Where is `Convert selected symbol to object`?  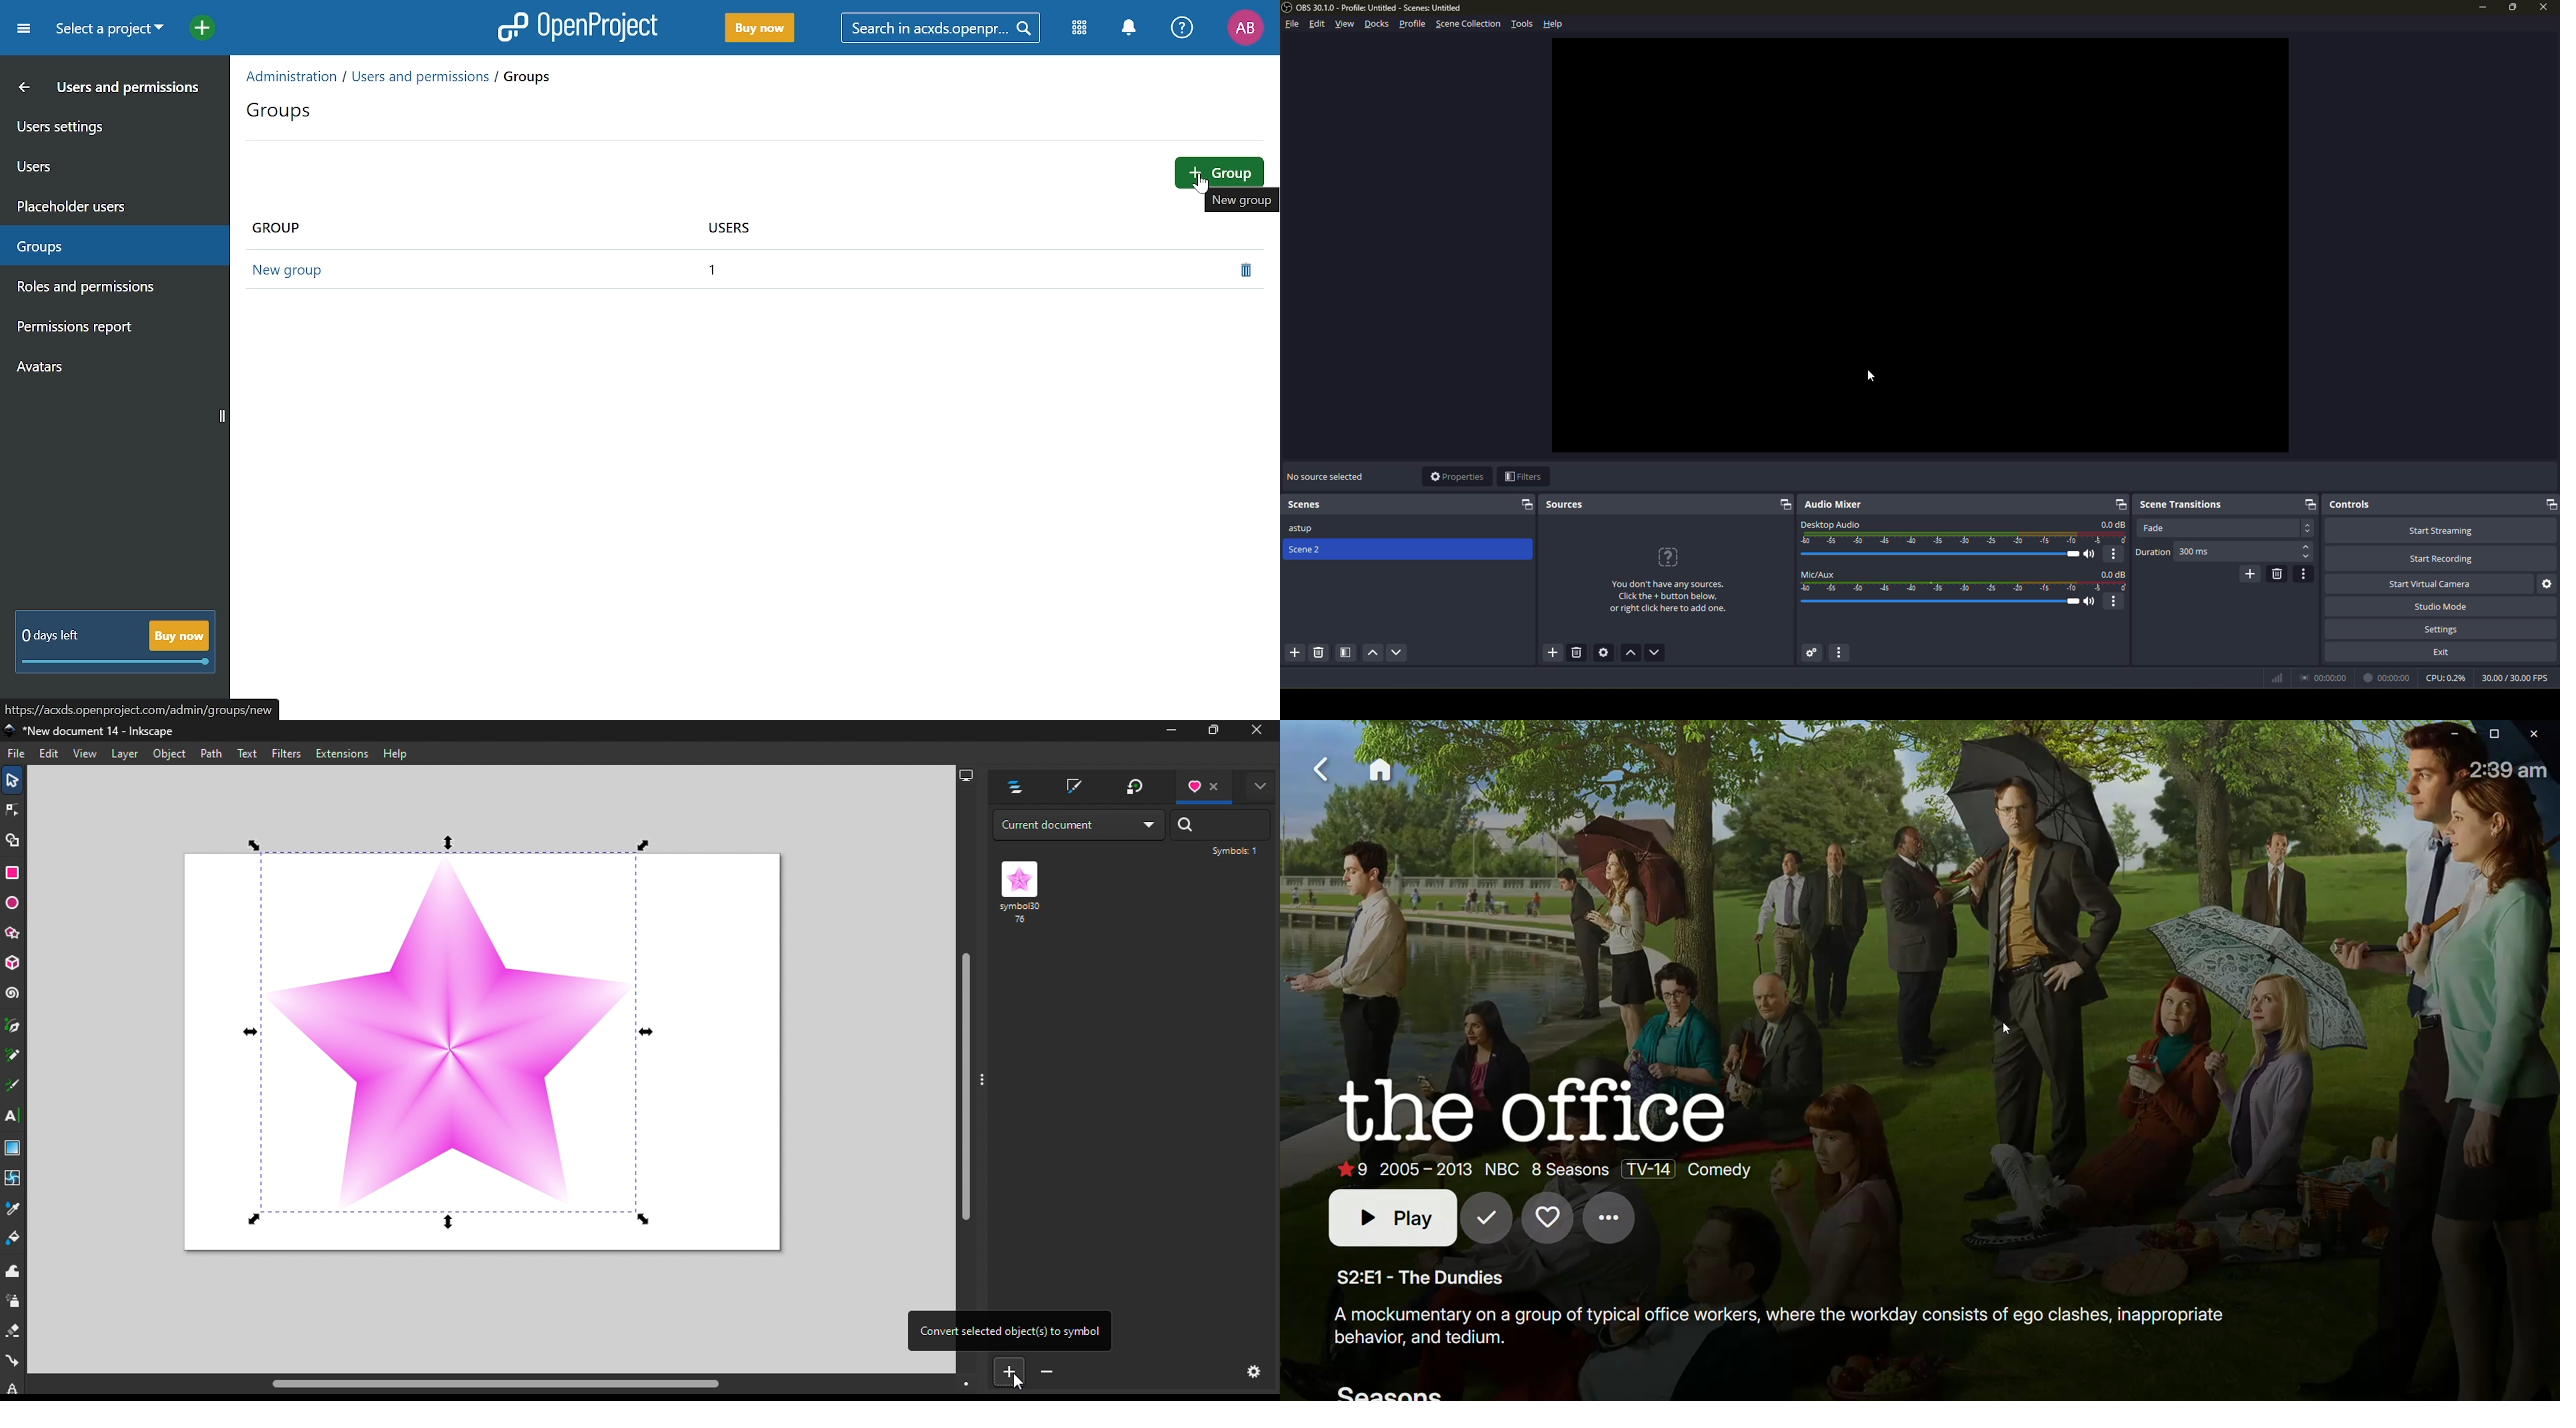
Convert selected symbol to object is located at coordinates (1042, 1373).